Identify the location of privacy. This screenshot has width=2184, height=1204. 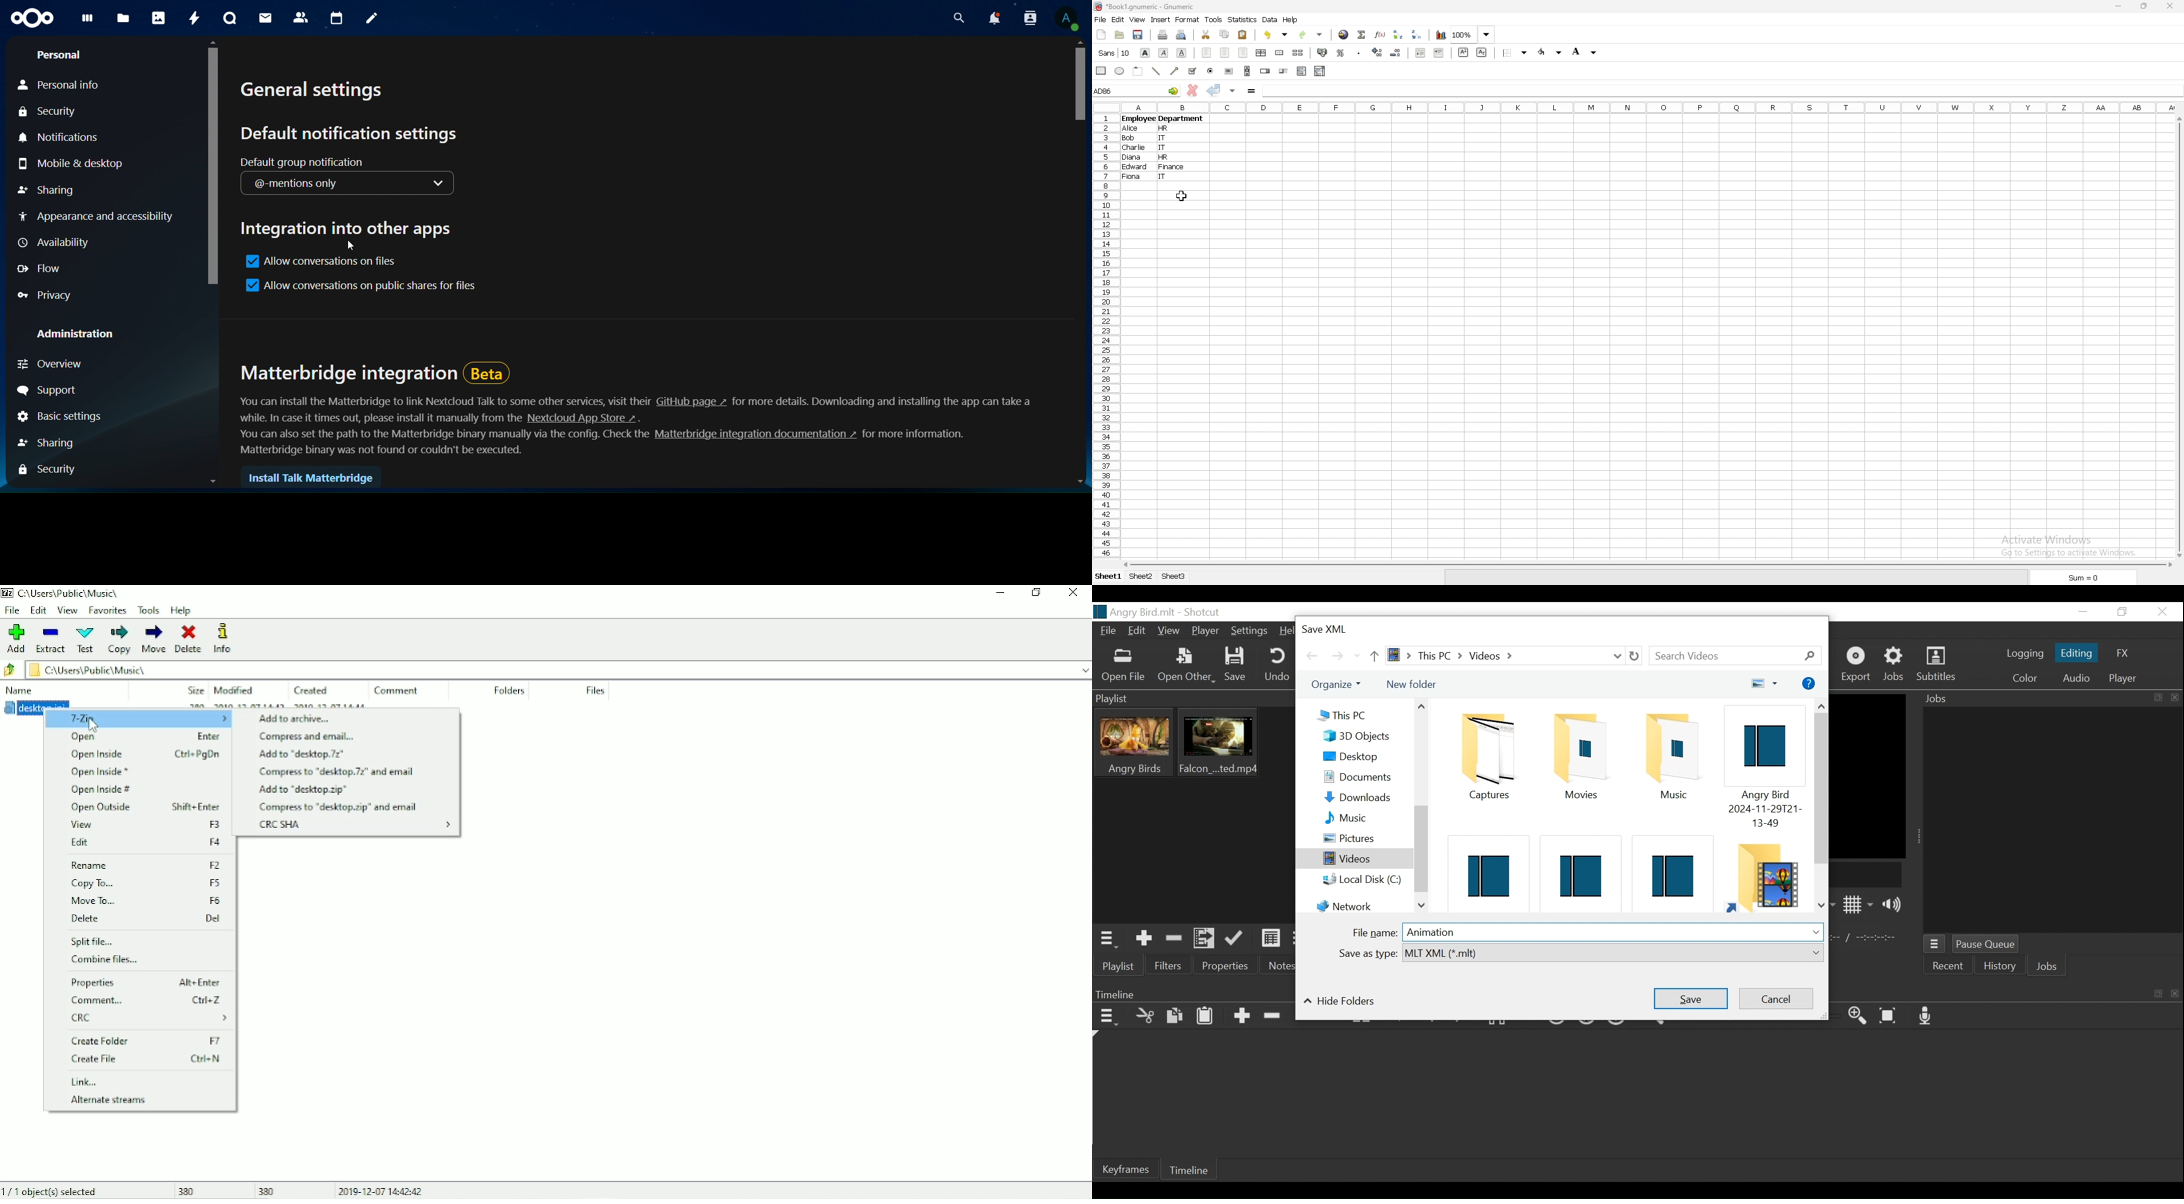
(49, 295).